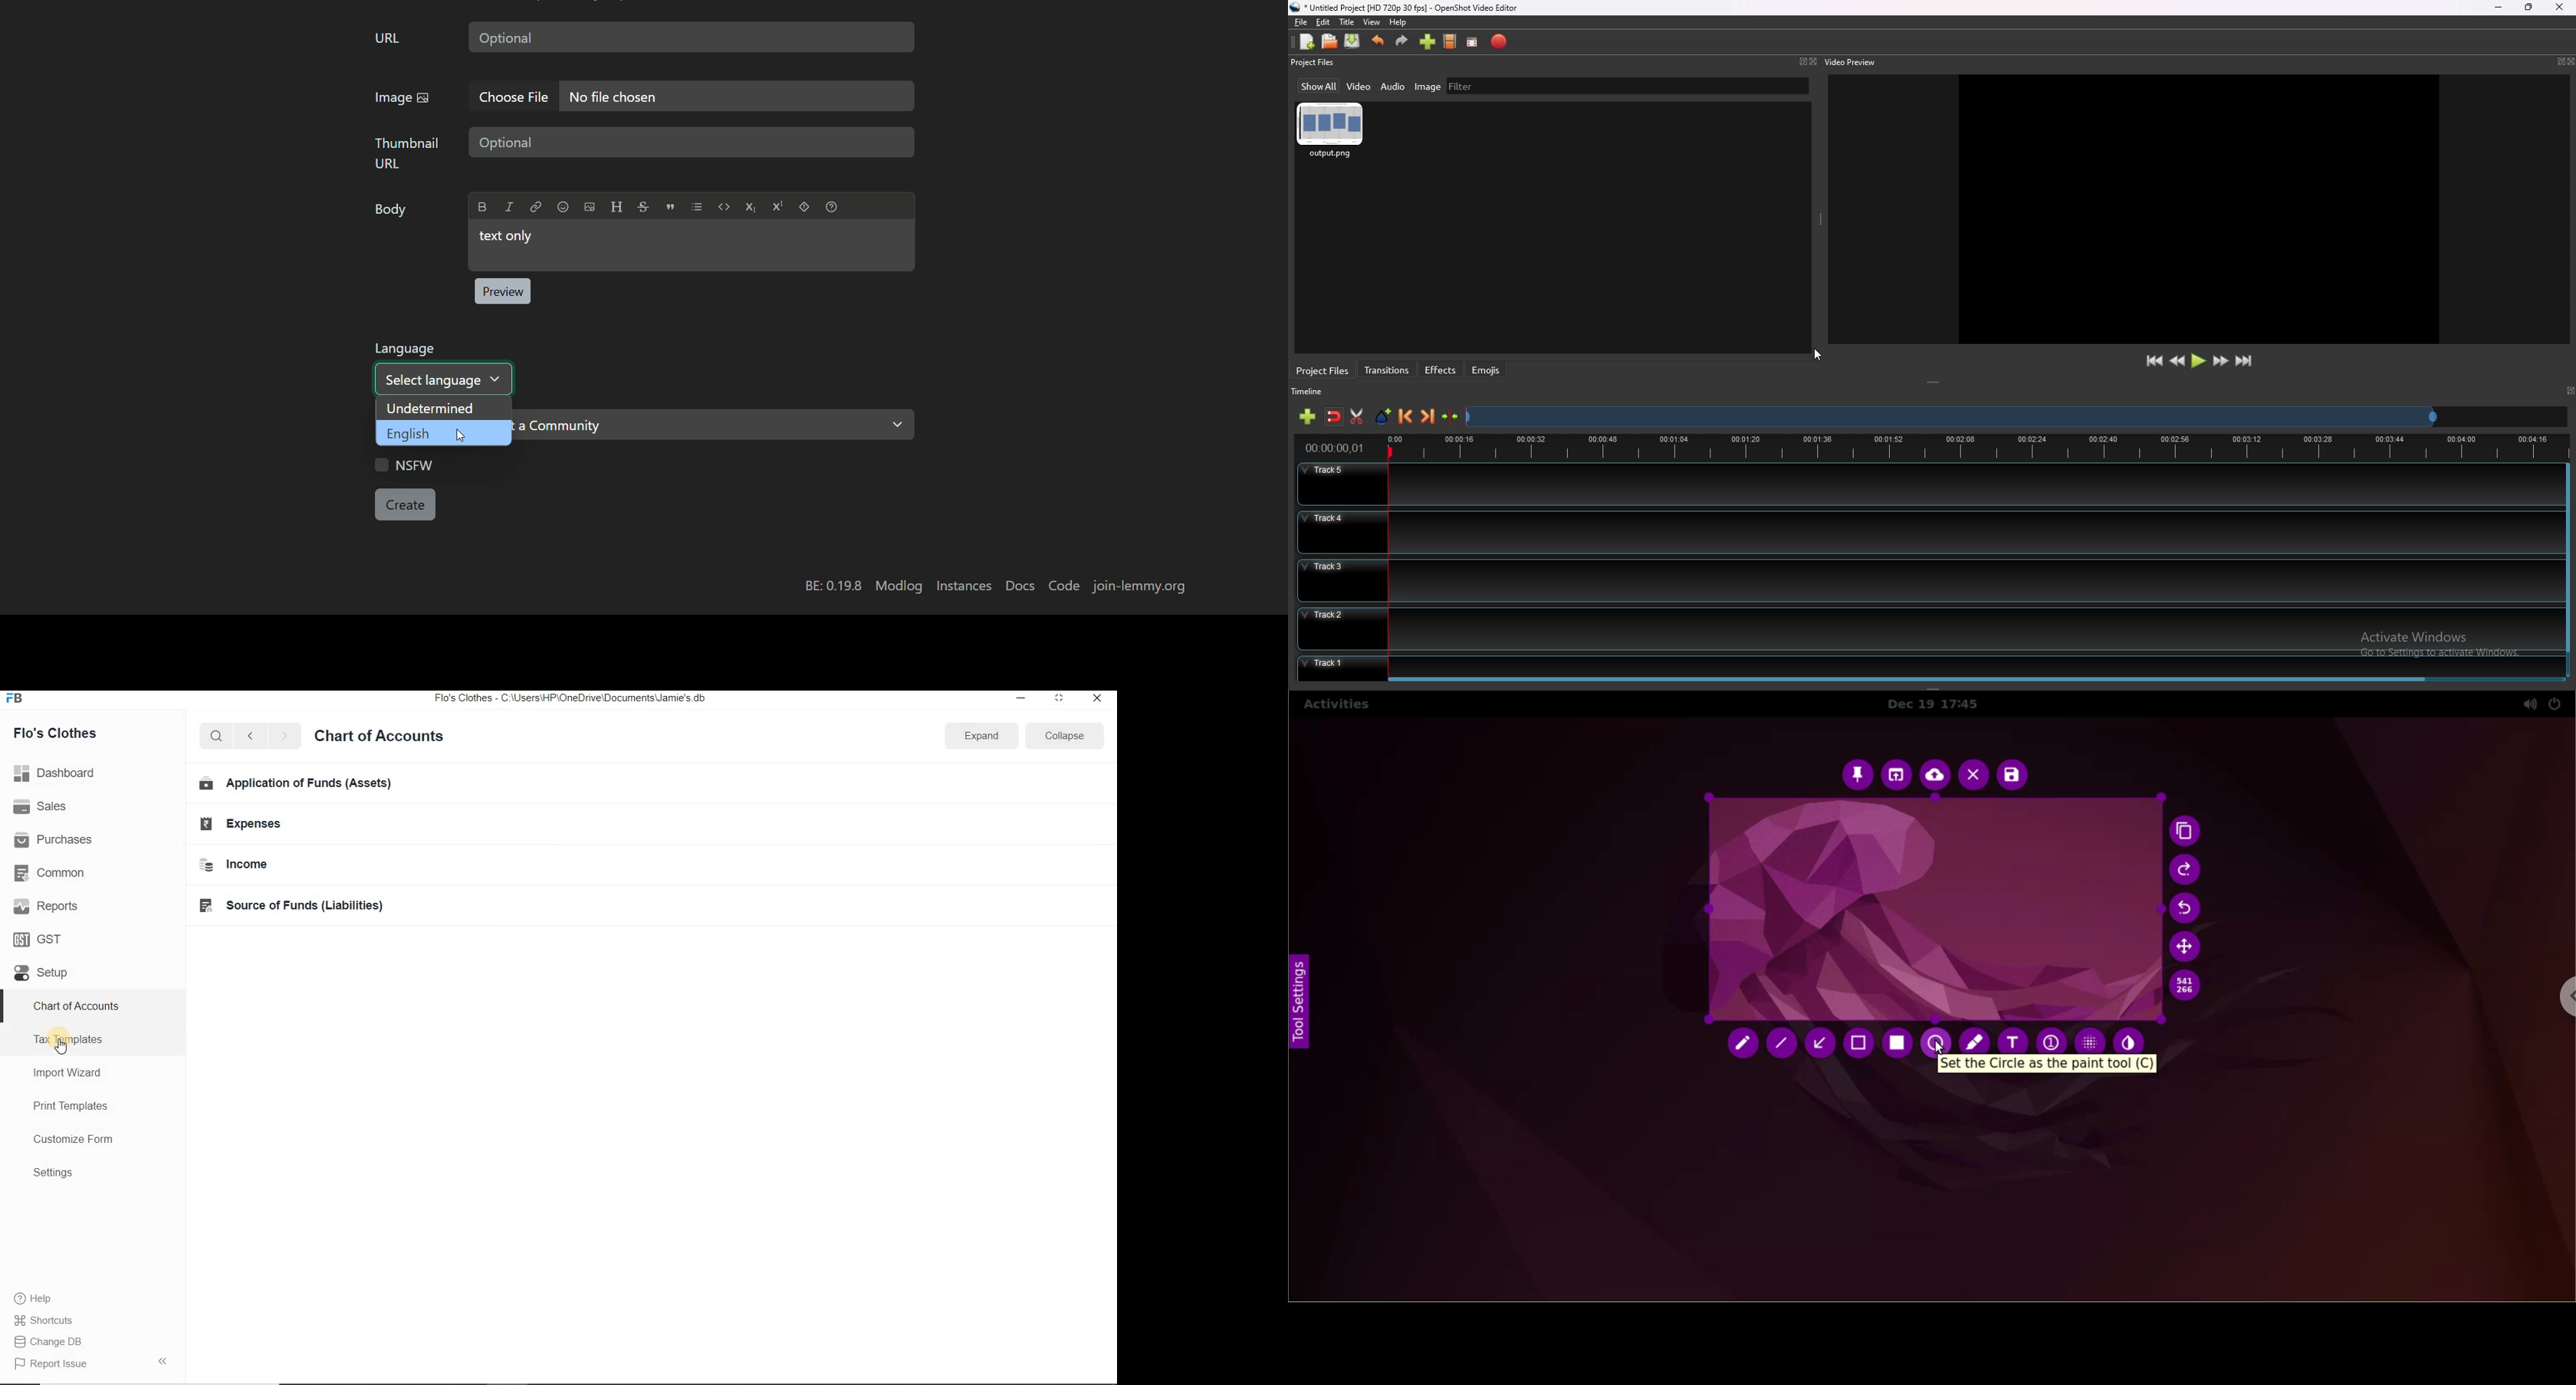 Image resolution: width=2576 pixels, height=1400 pixels. Describe the element at coordinates (1356, 416) in the screenshot. I see `enable razor` at that location.